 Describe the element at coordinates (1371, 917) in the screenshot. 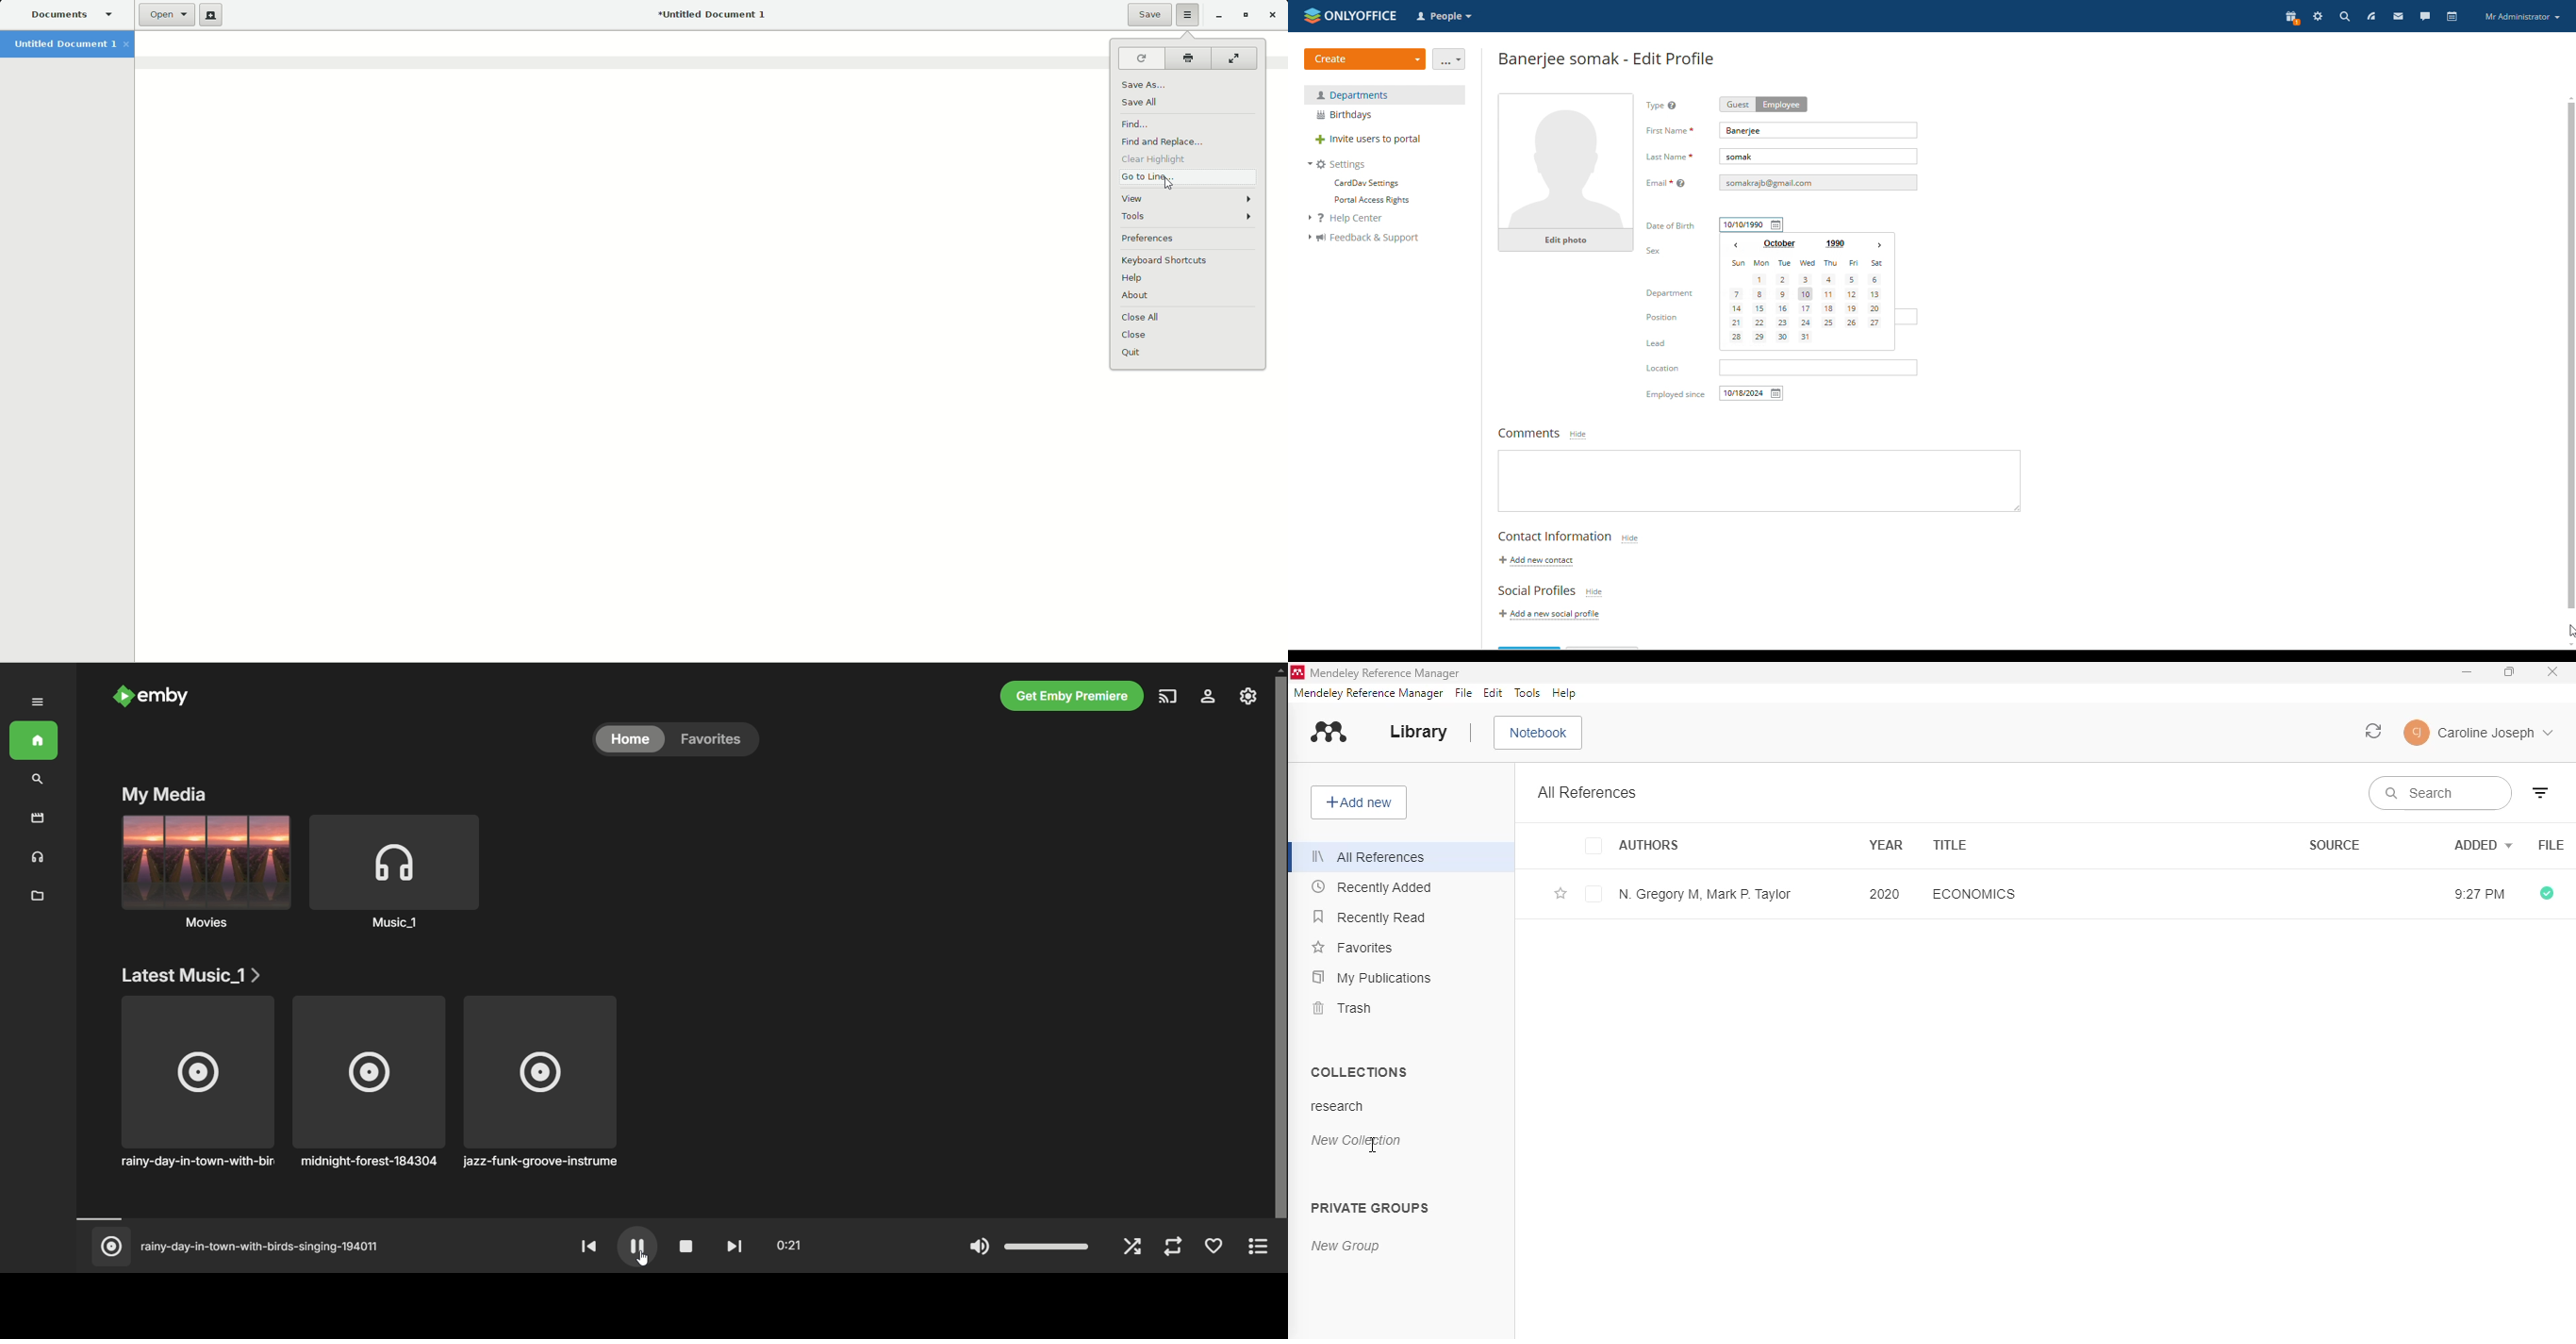

I see `recently read` at that location.